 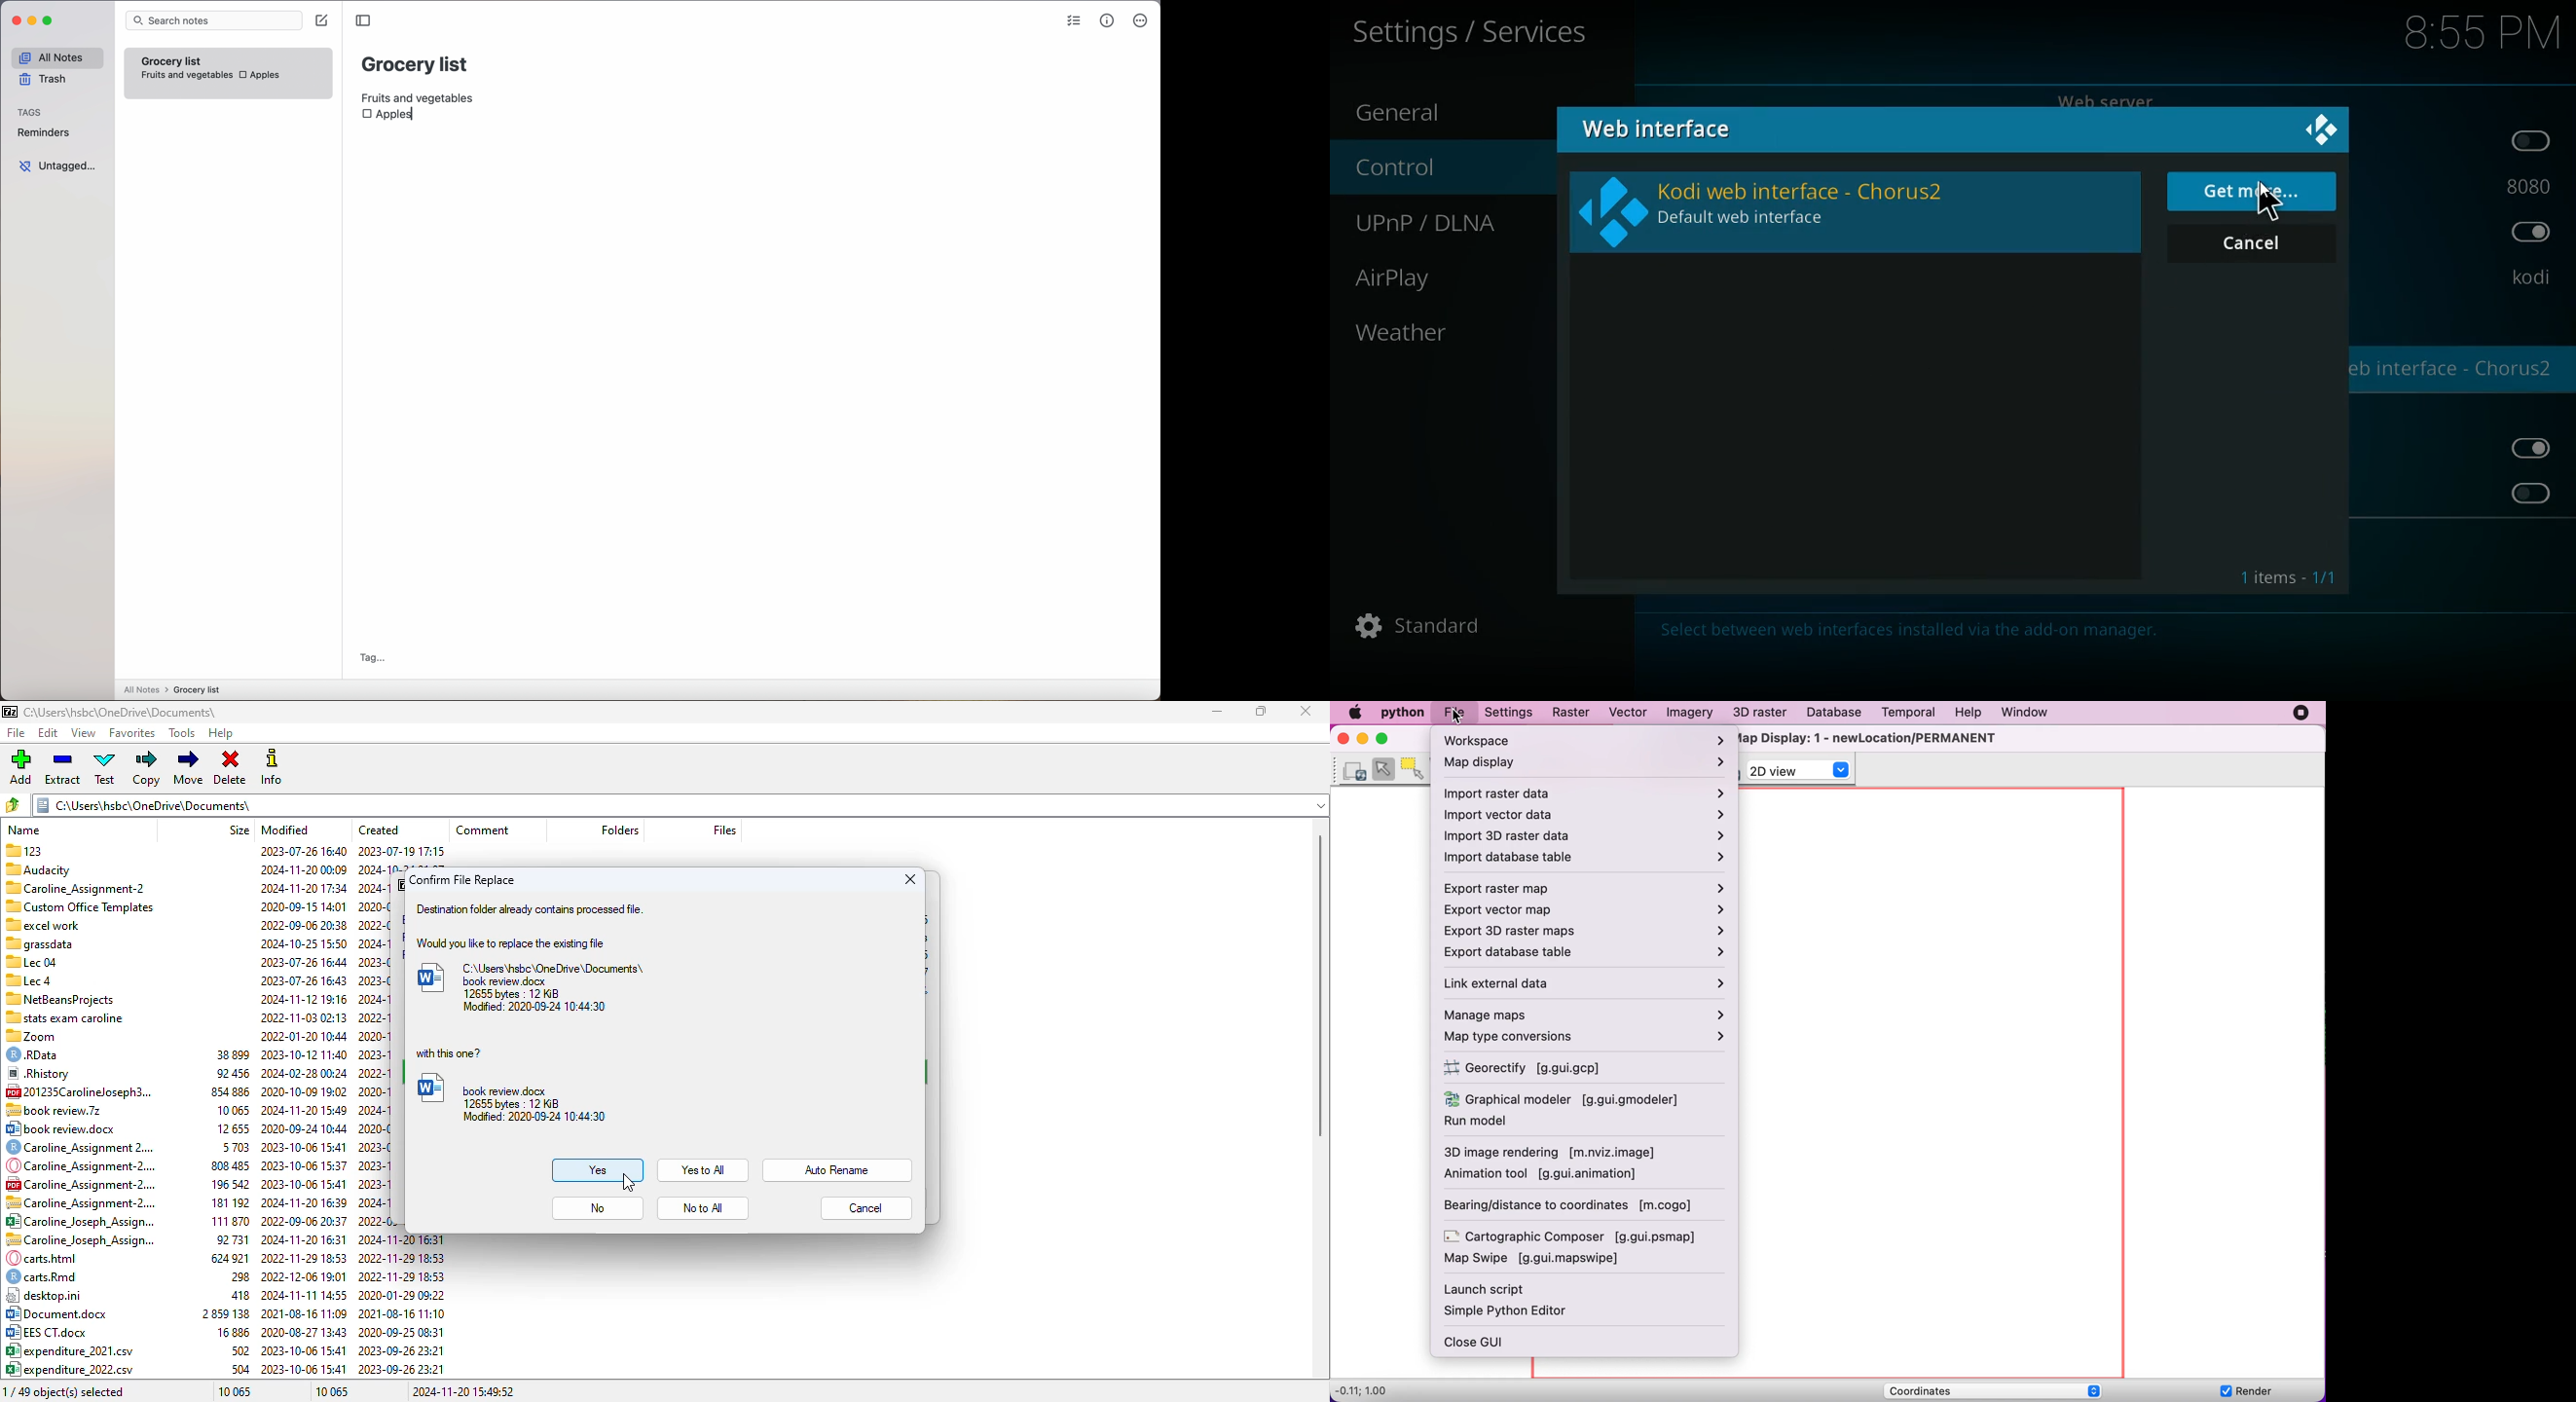 What do you see at coordinates (1444, 224) in the screenshot?
I see `UPnP / DLNA` at bounding box center [1444, 224].